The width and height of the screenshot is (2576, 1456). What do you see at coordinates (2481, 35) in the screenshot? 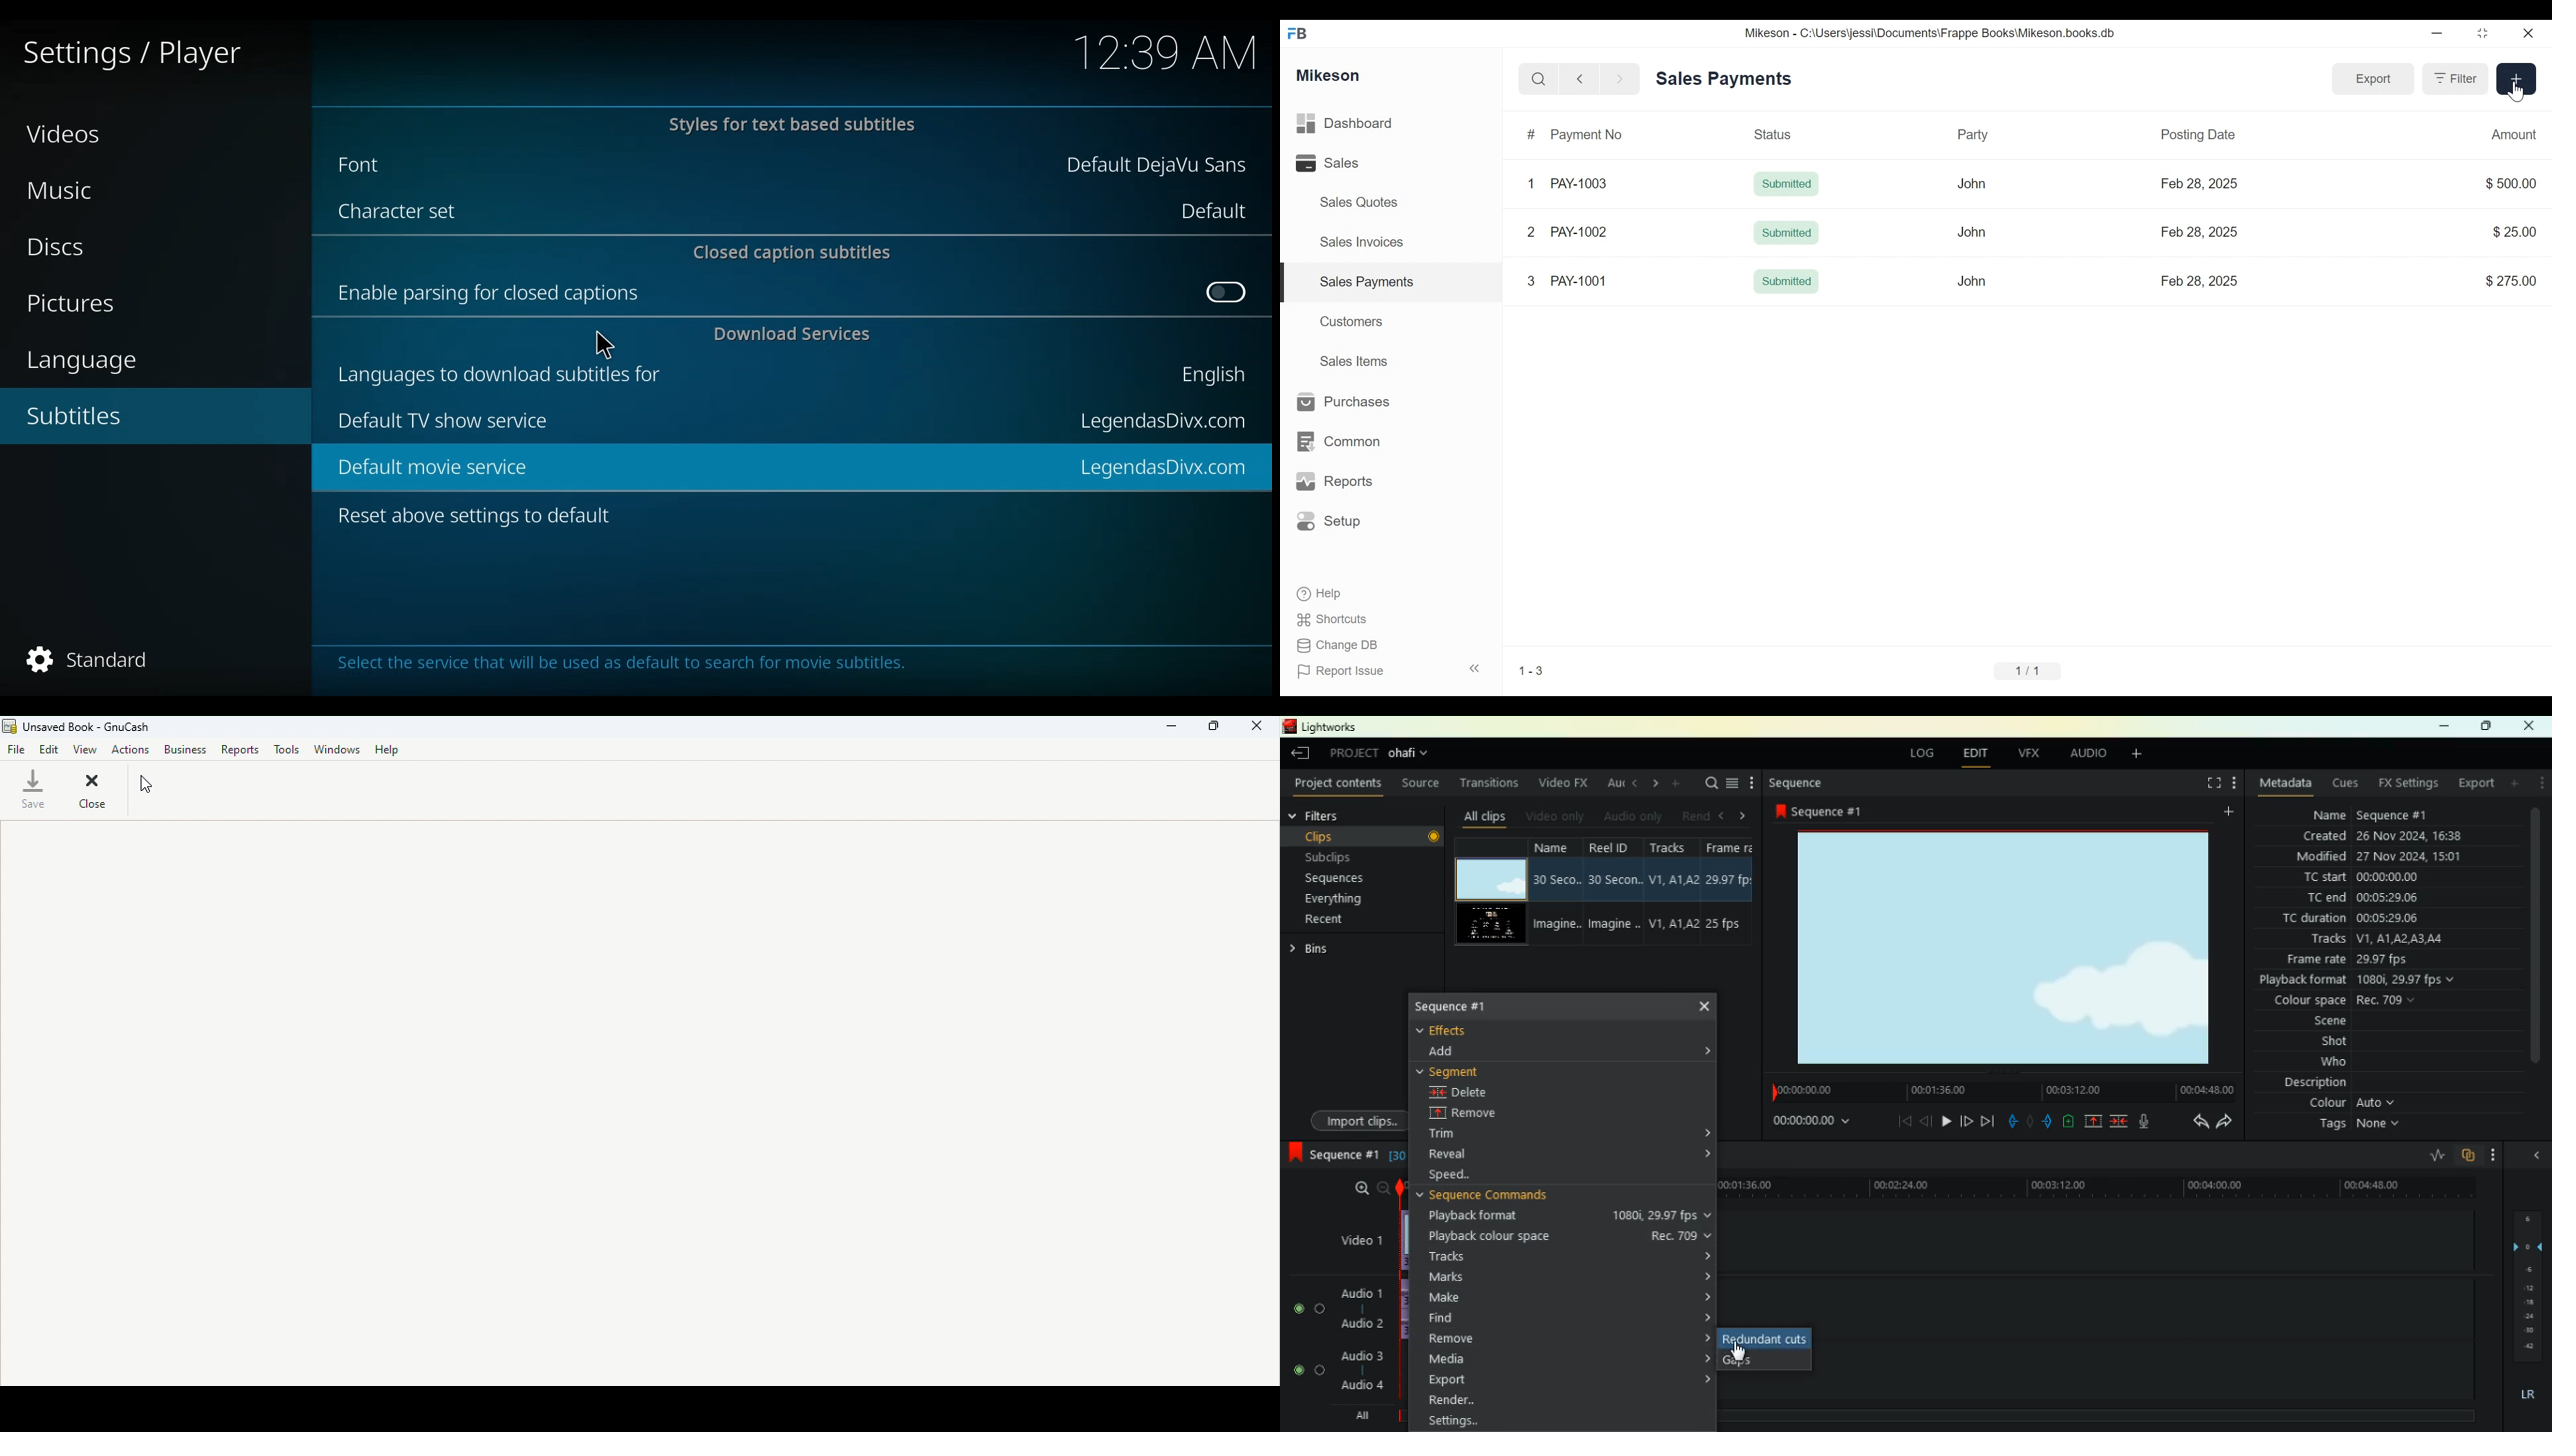
I see `Maximize` at bounding box center [2481, 35].